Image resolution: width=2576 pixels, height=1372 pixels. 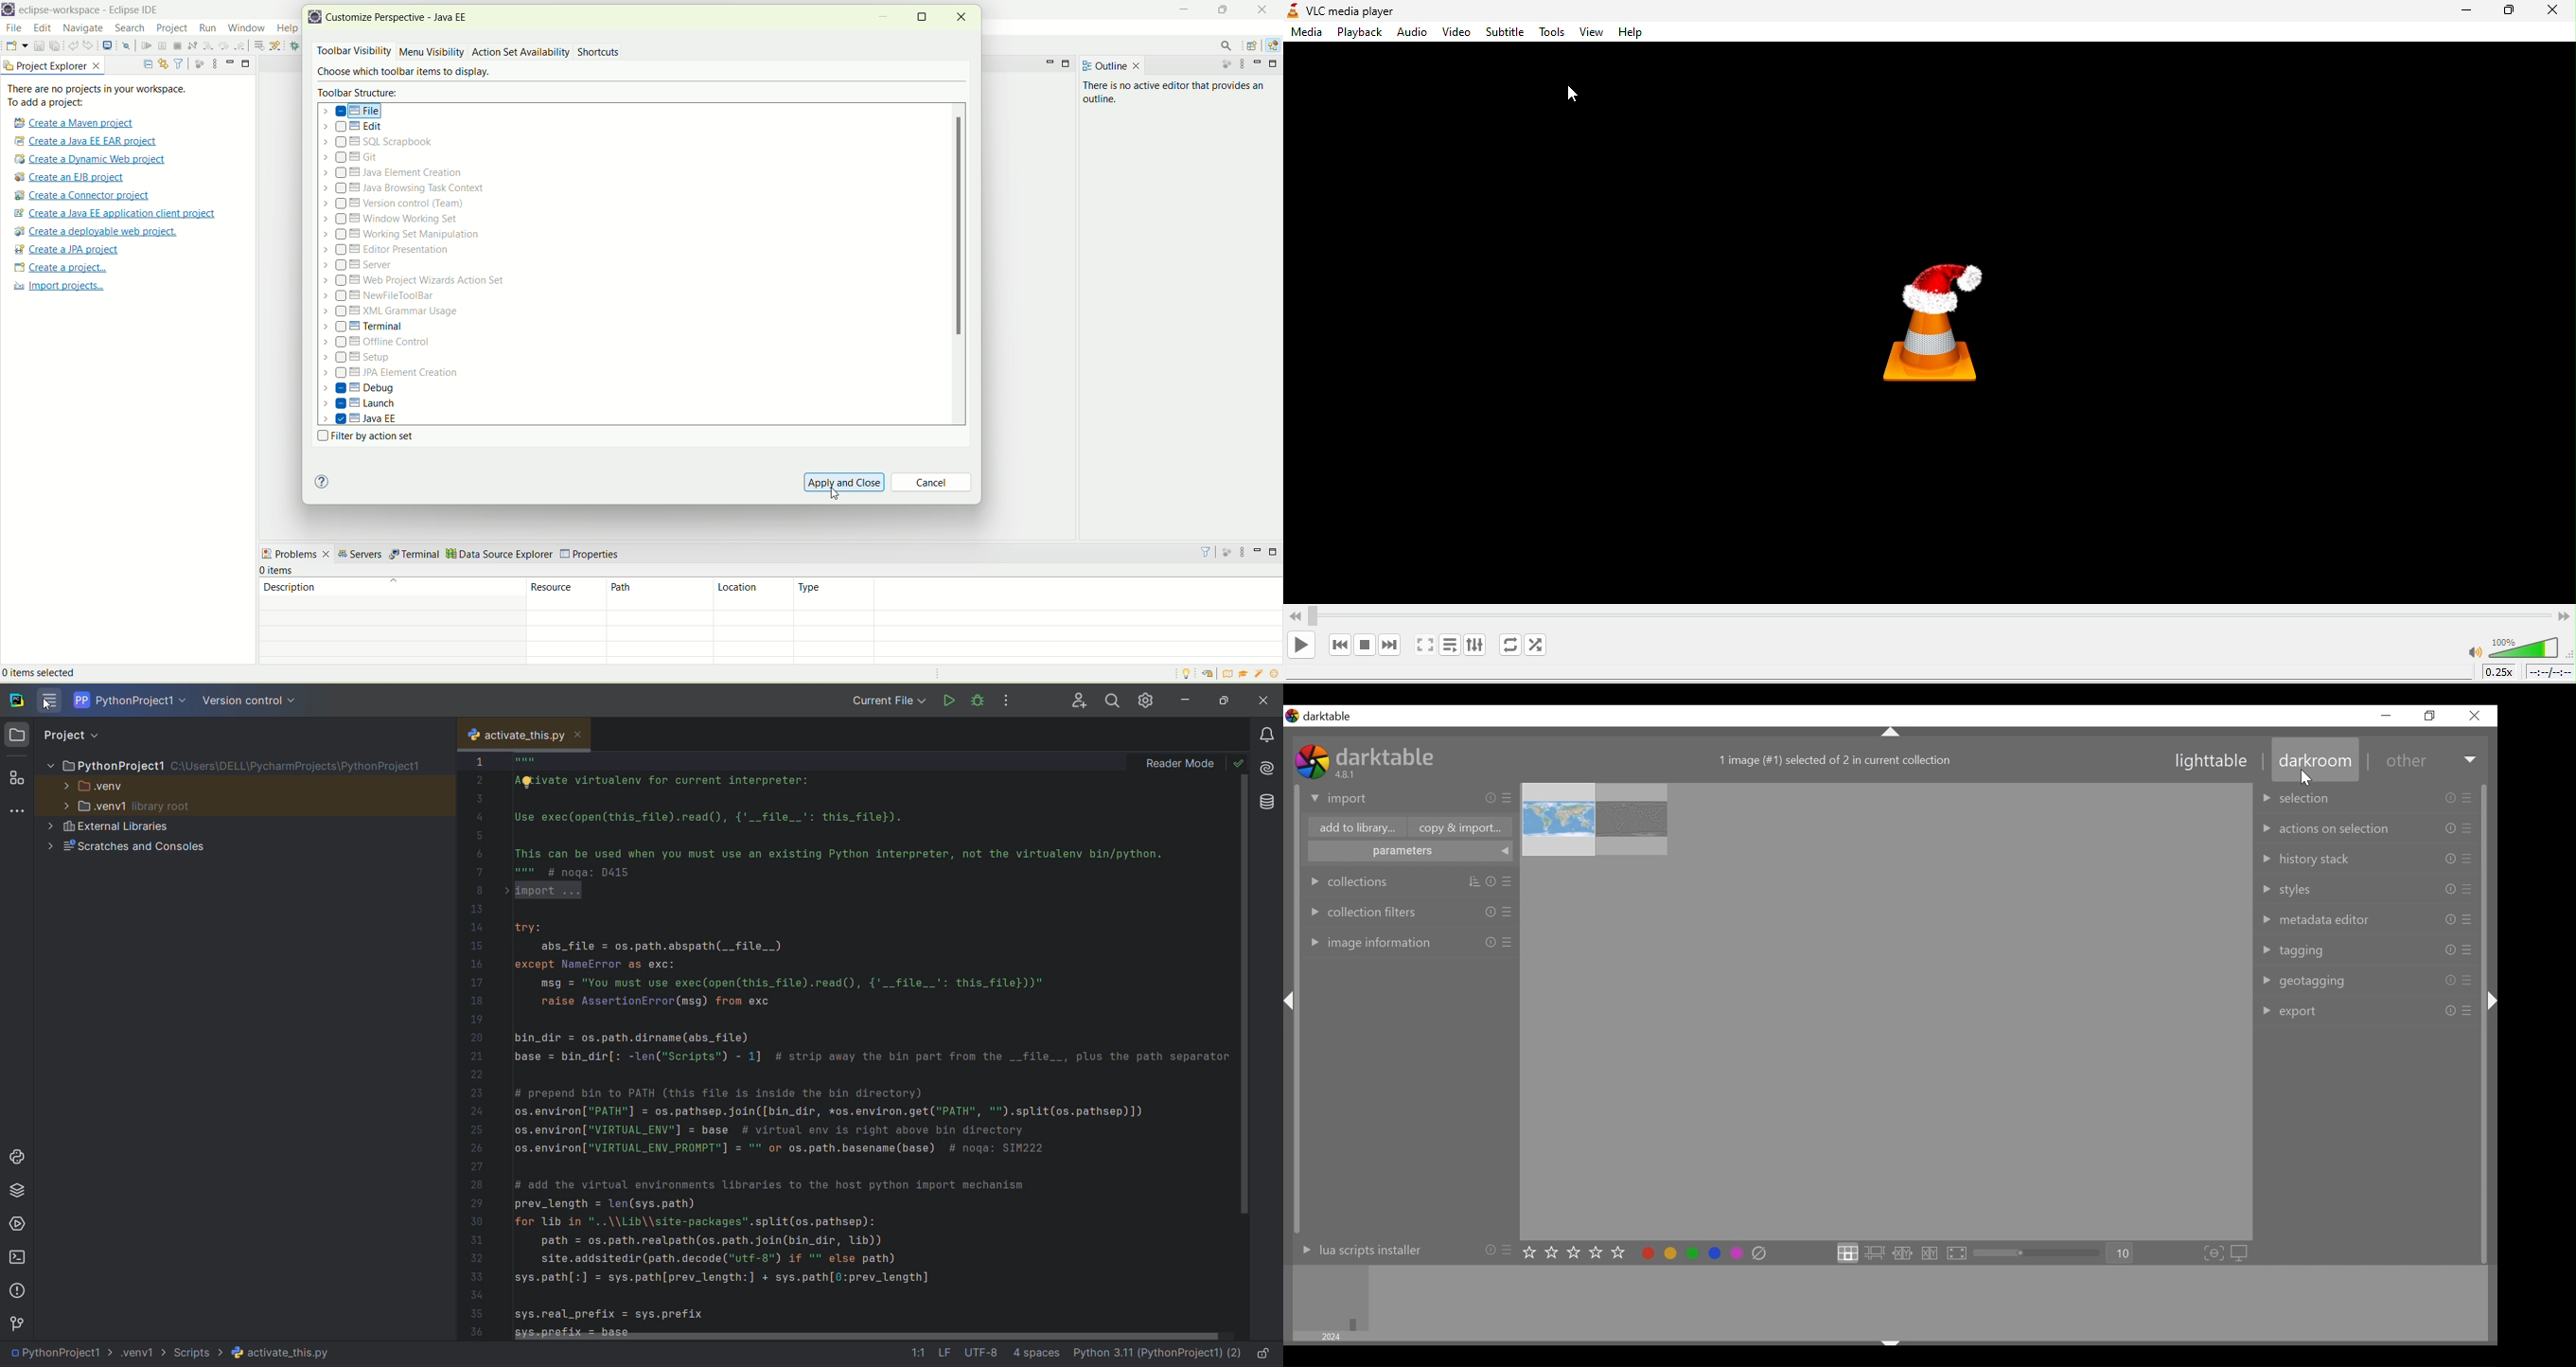 I want to click on Expand, so click(x=2472, y=761).